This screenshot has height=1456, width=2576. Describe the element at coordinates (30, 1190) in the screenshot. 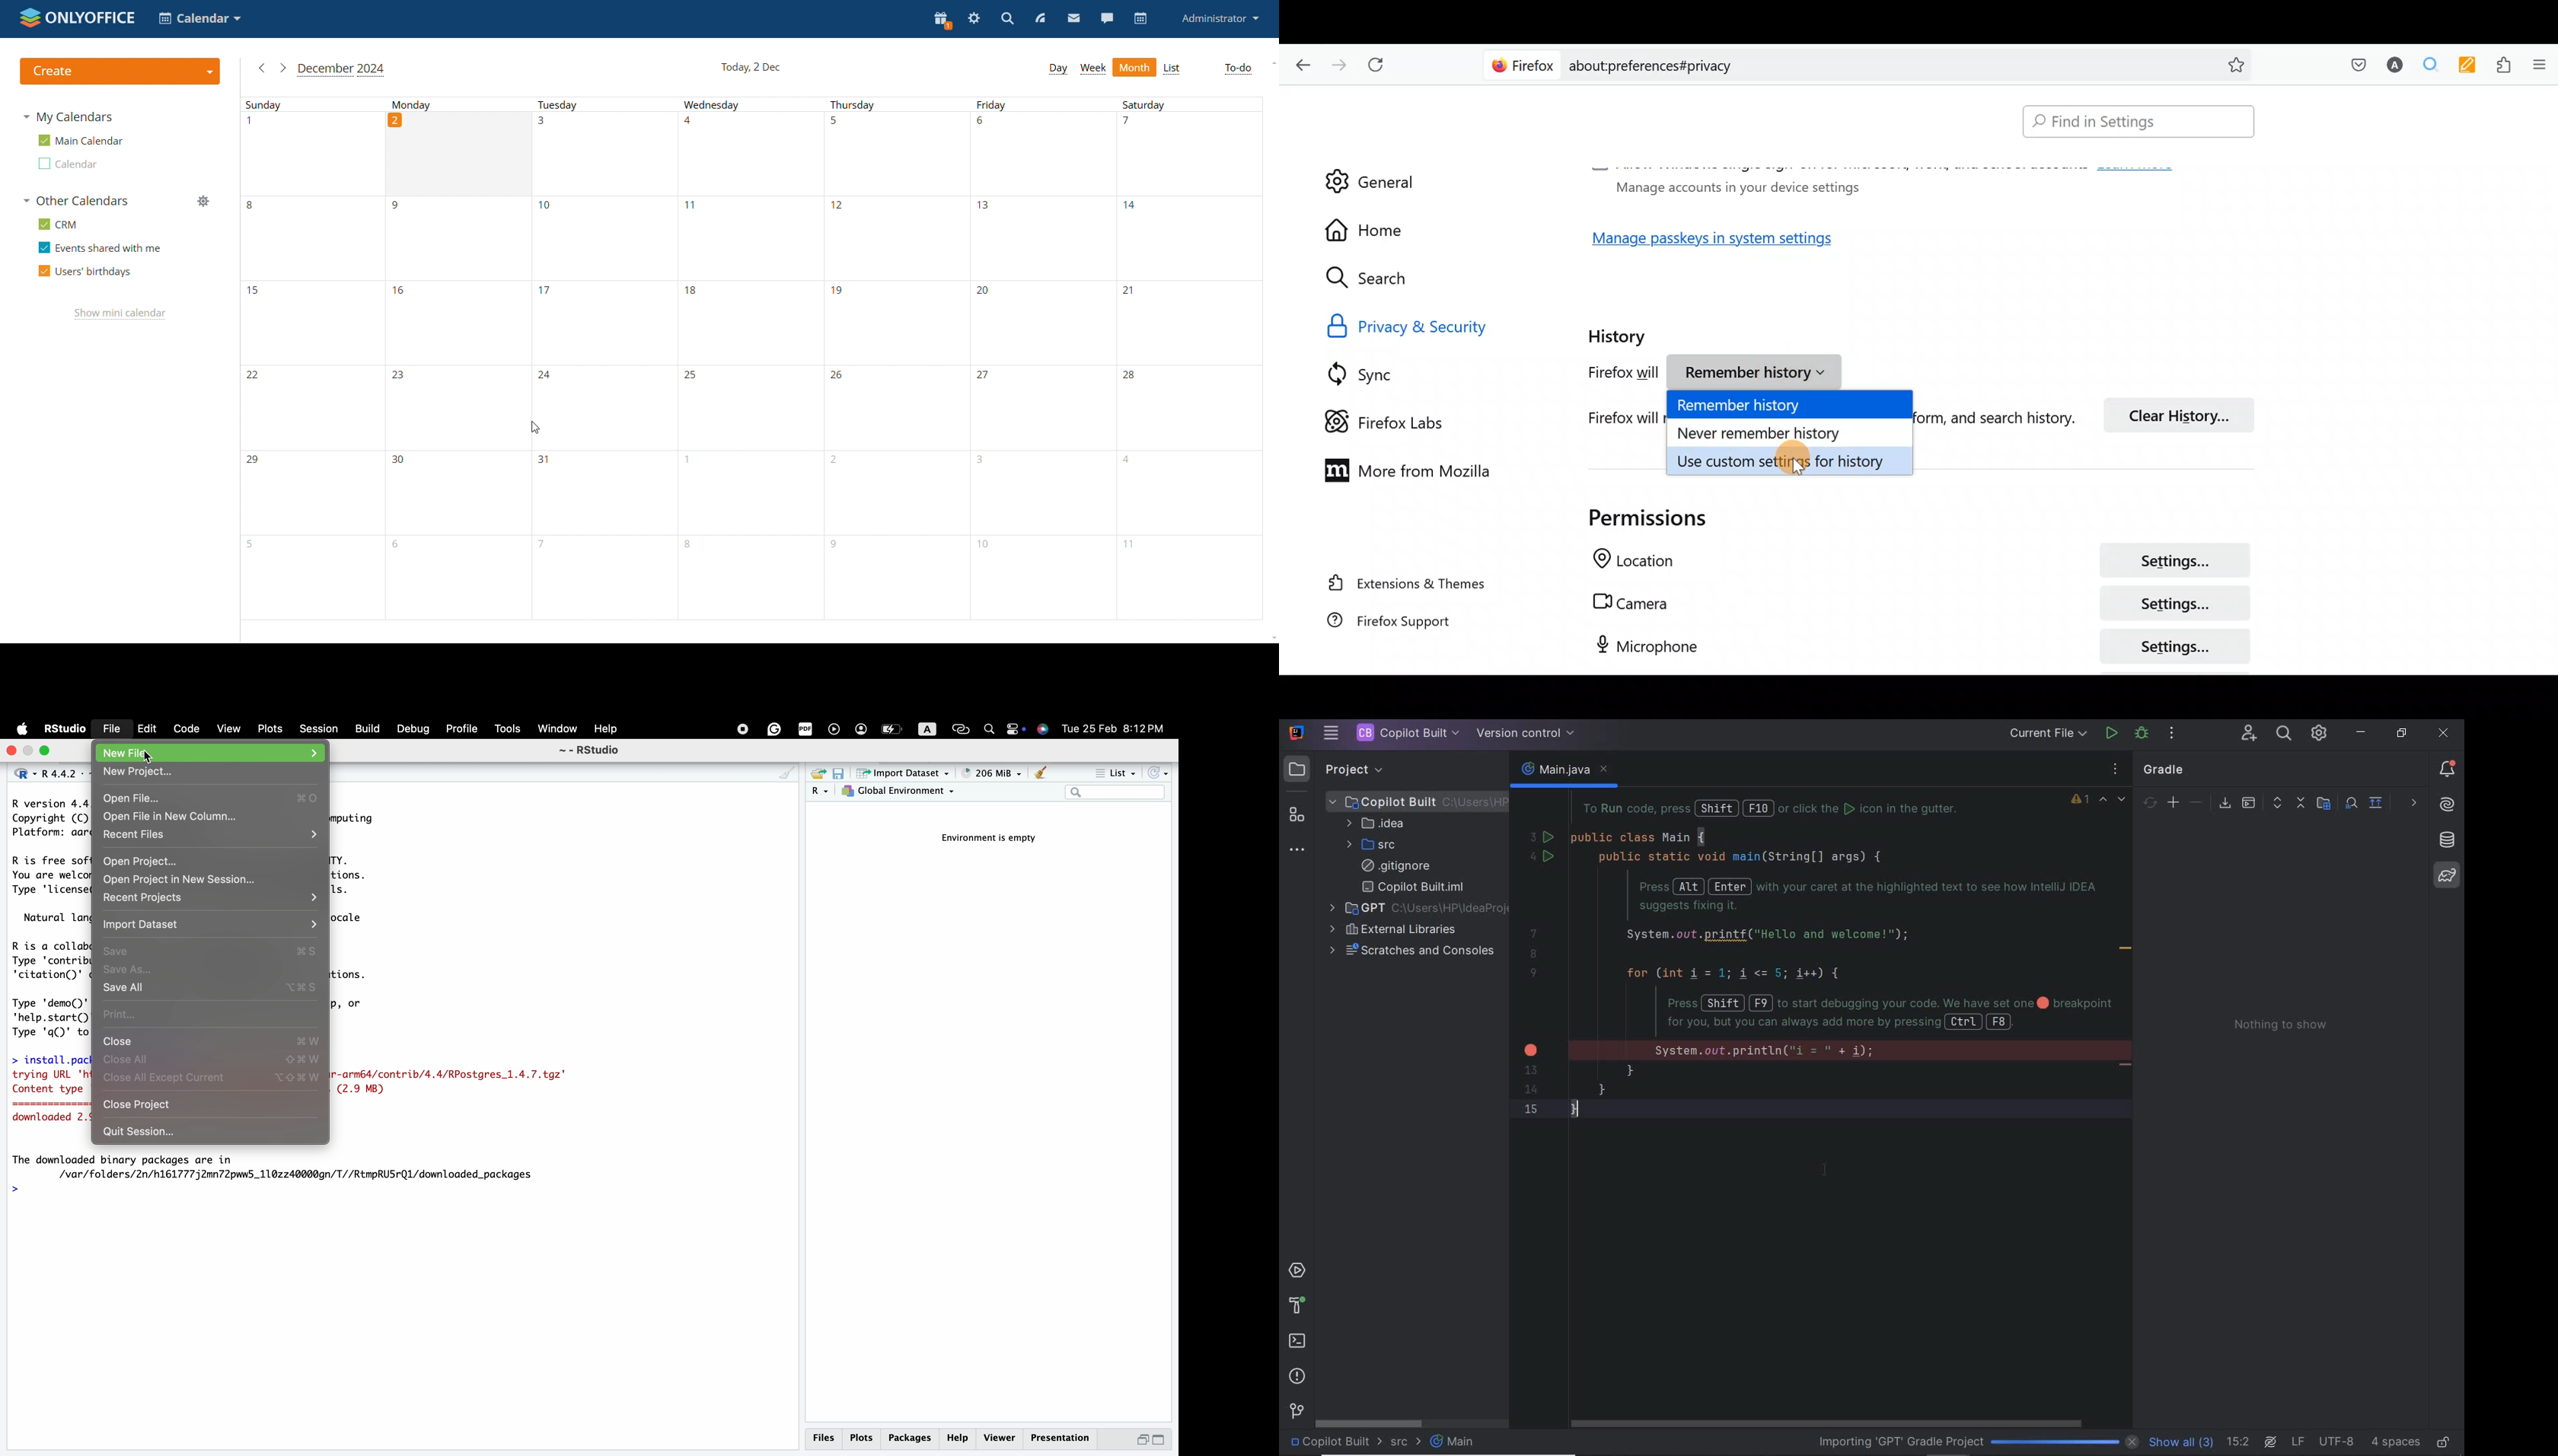

I see `typing cursor` at that location.